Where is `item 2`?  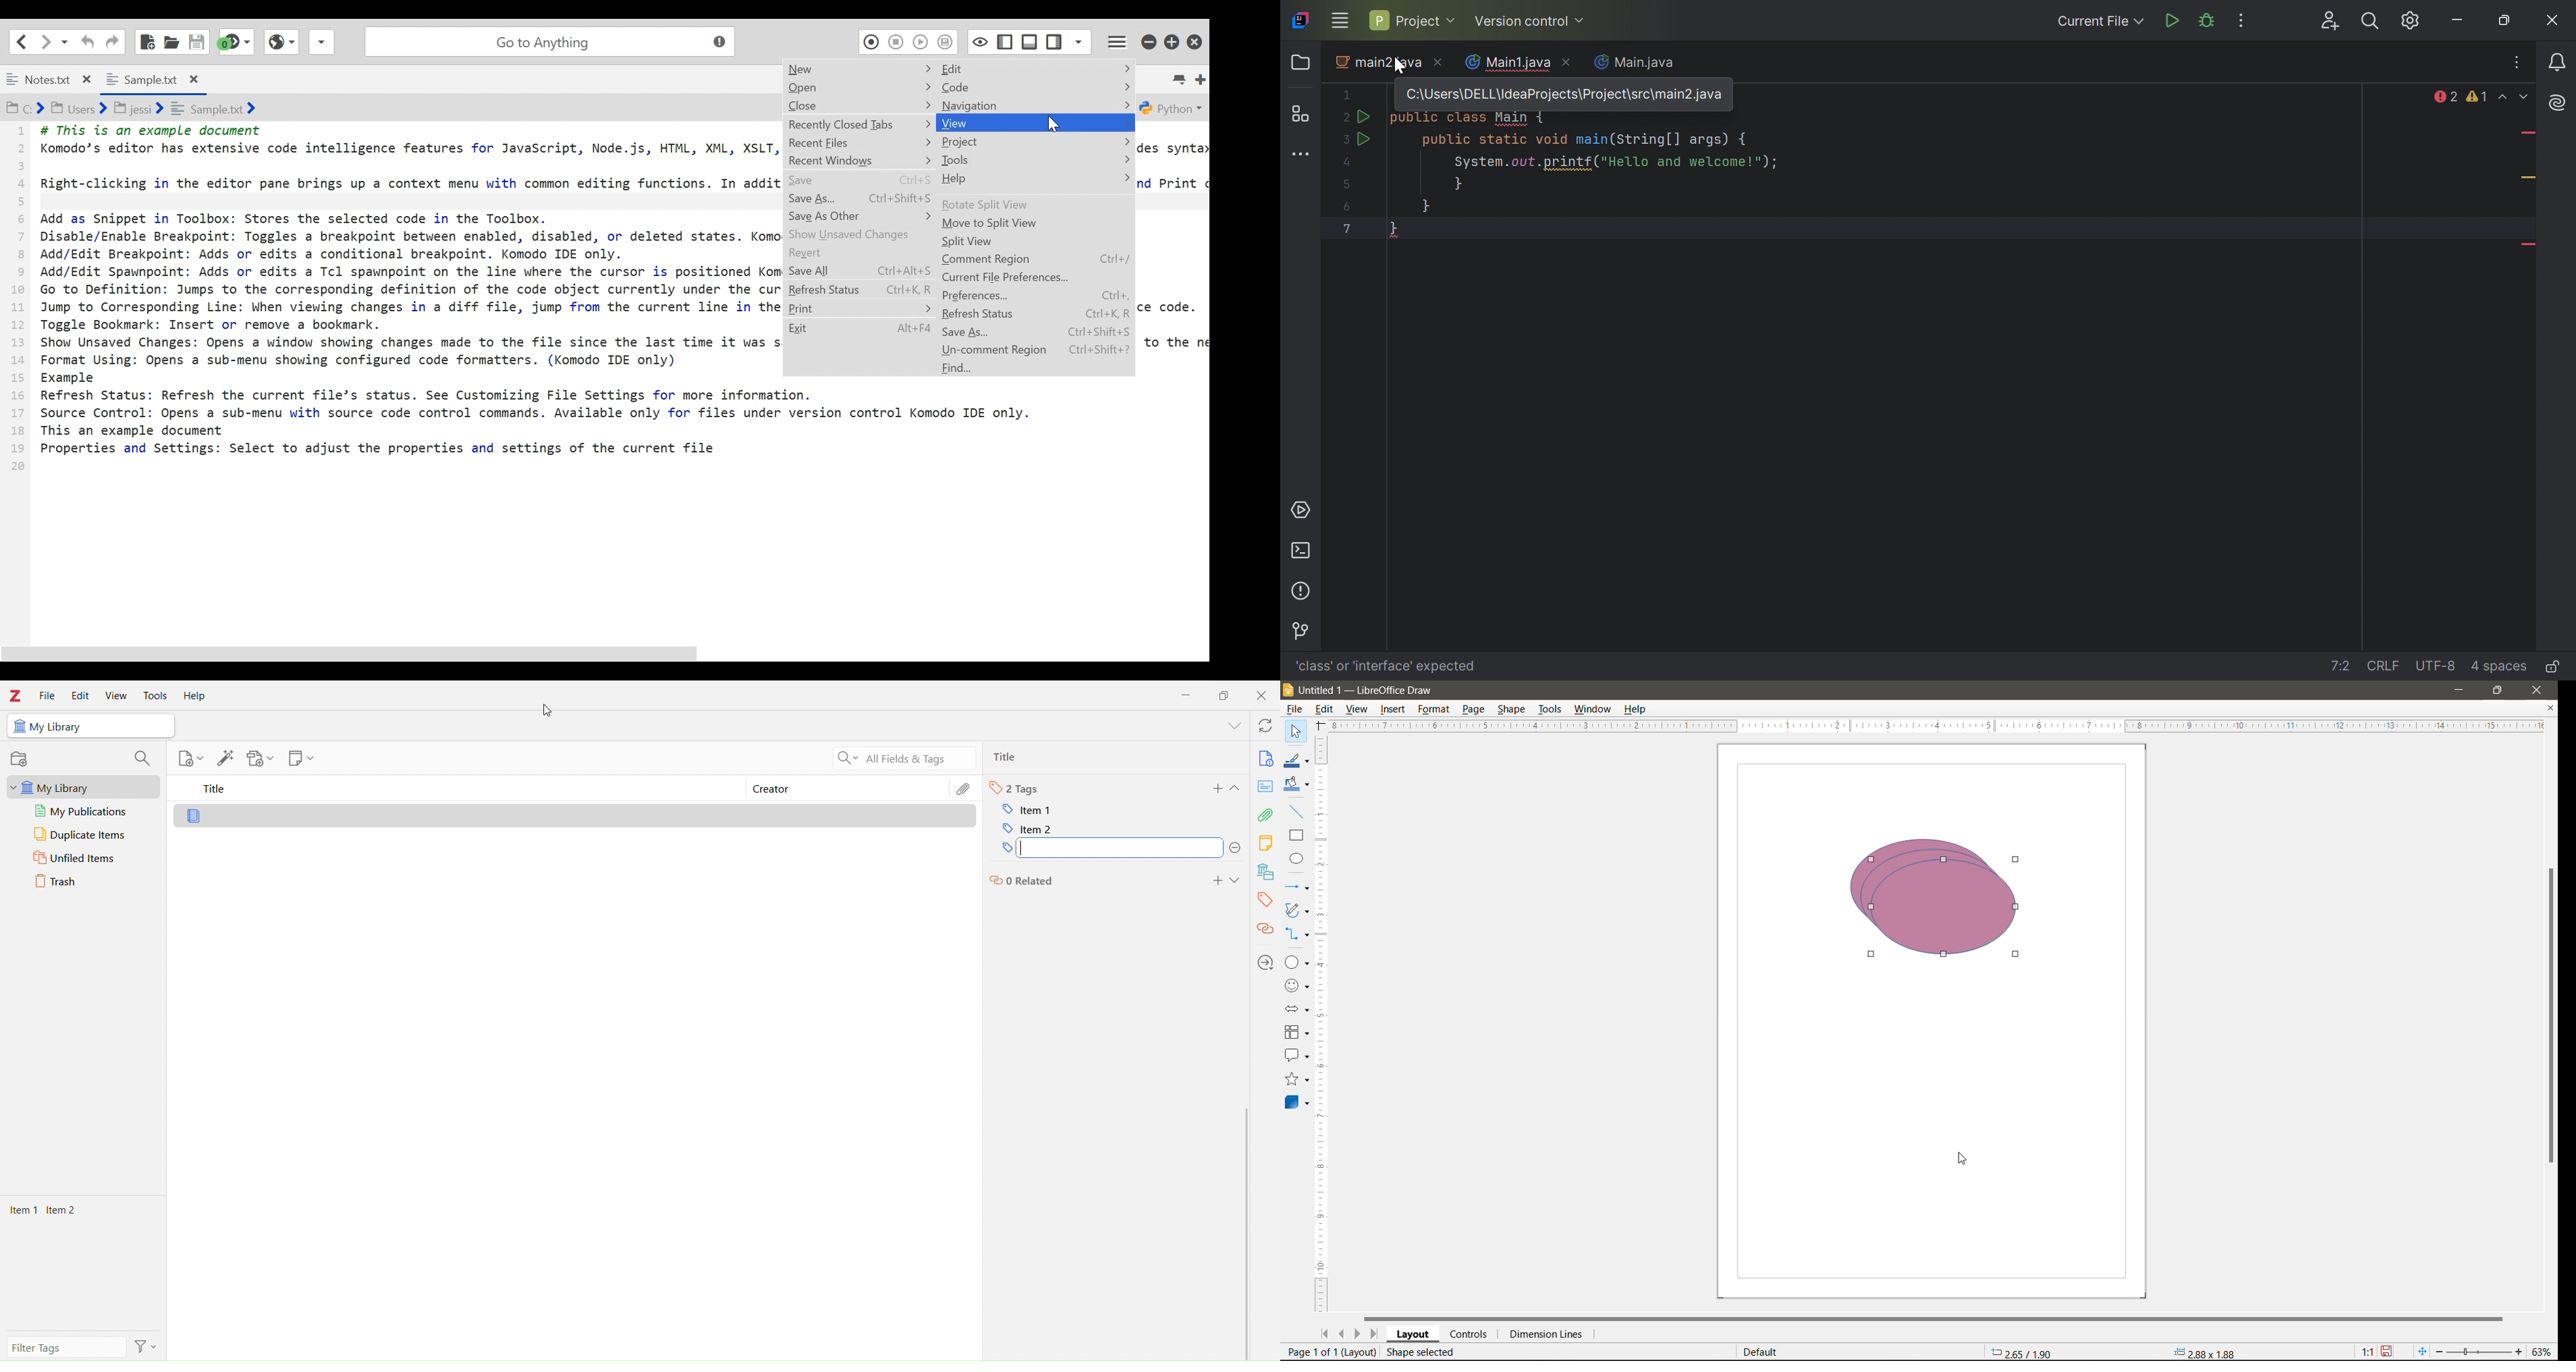 item 2 is located at coordinates (1040, 825).